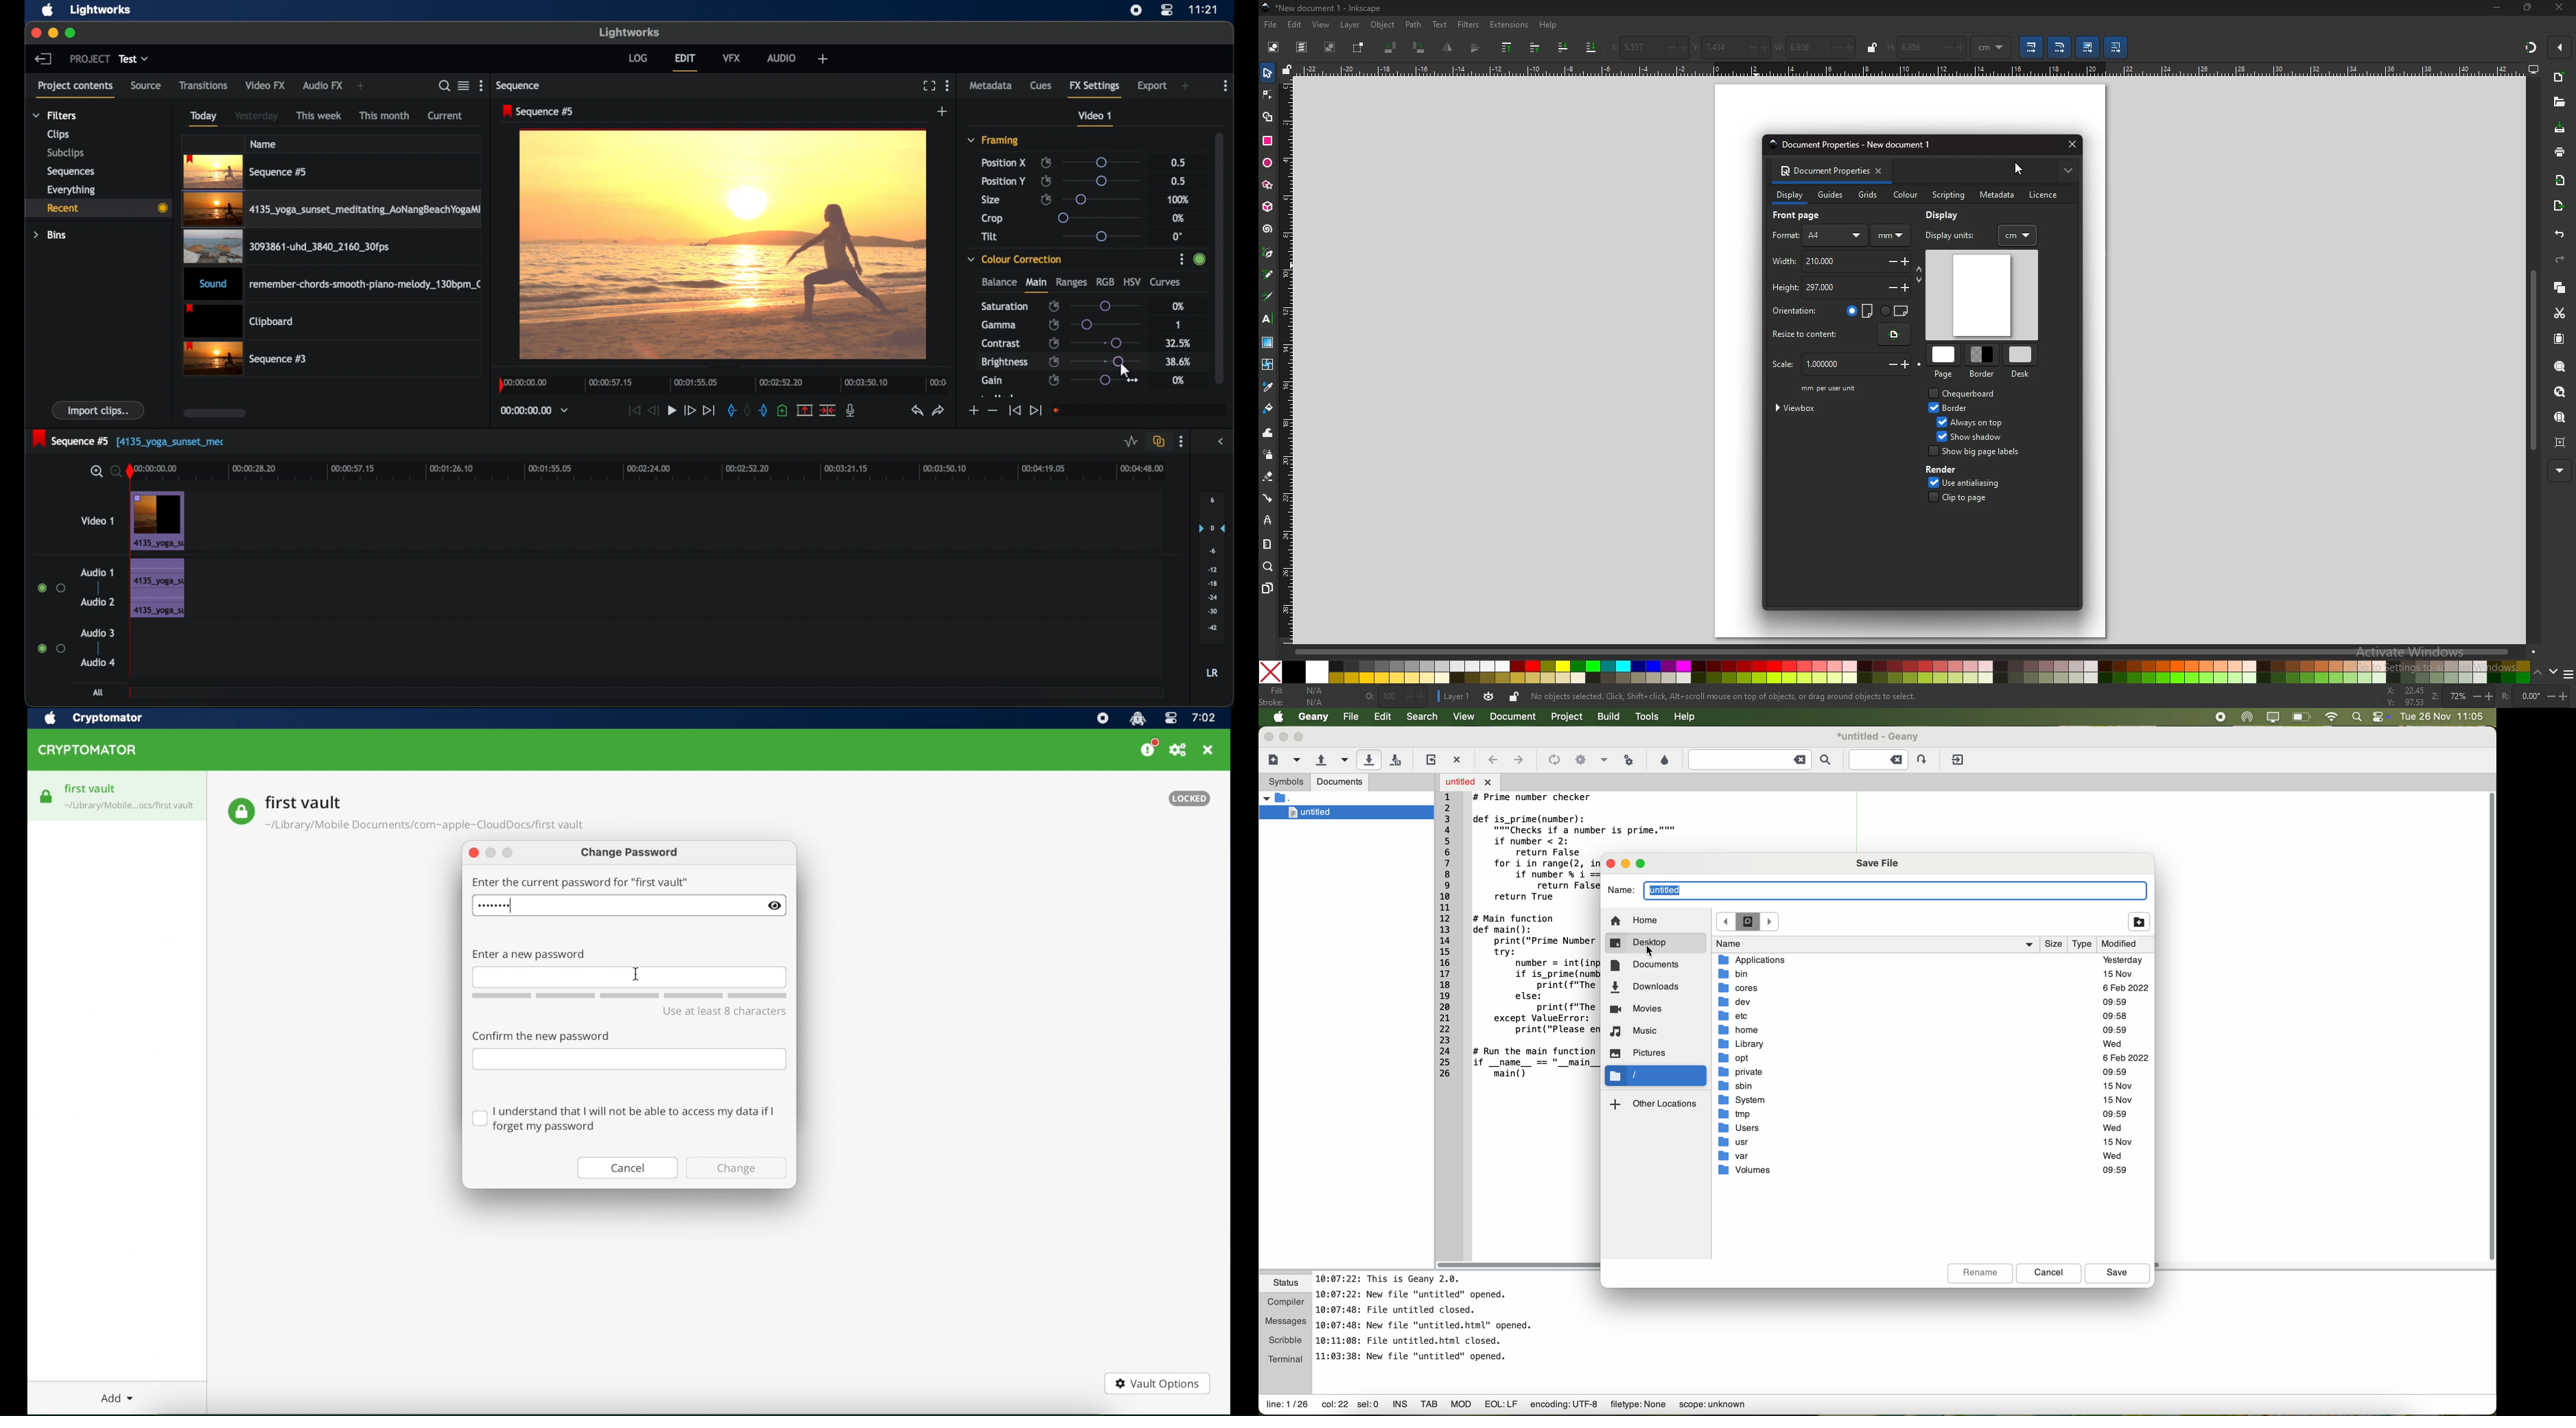 This screenshot has width=2576, height=1428. I want to click on clipboard, so click(239, 322).